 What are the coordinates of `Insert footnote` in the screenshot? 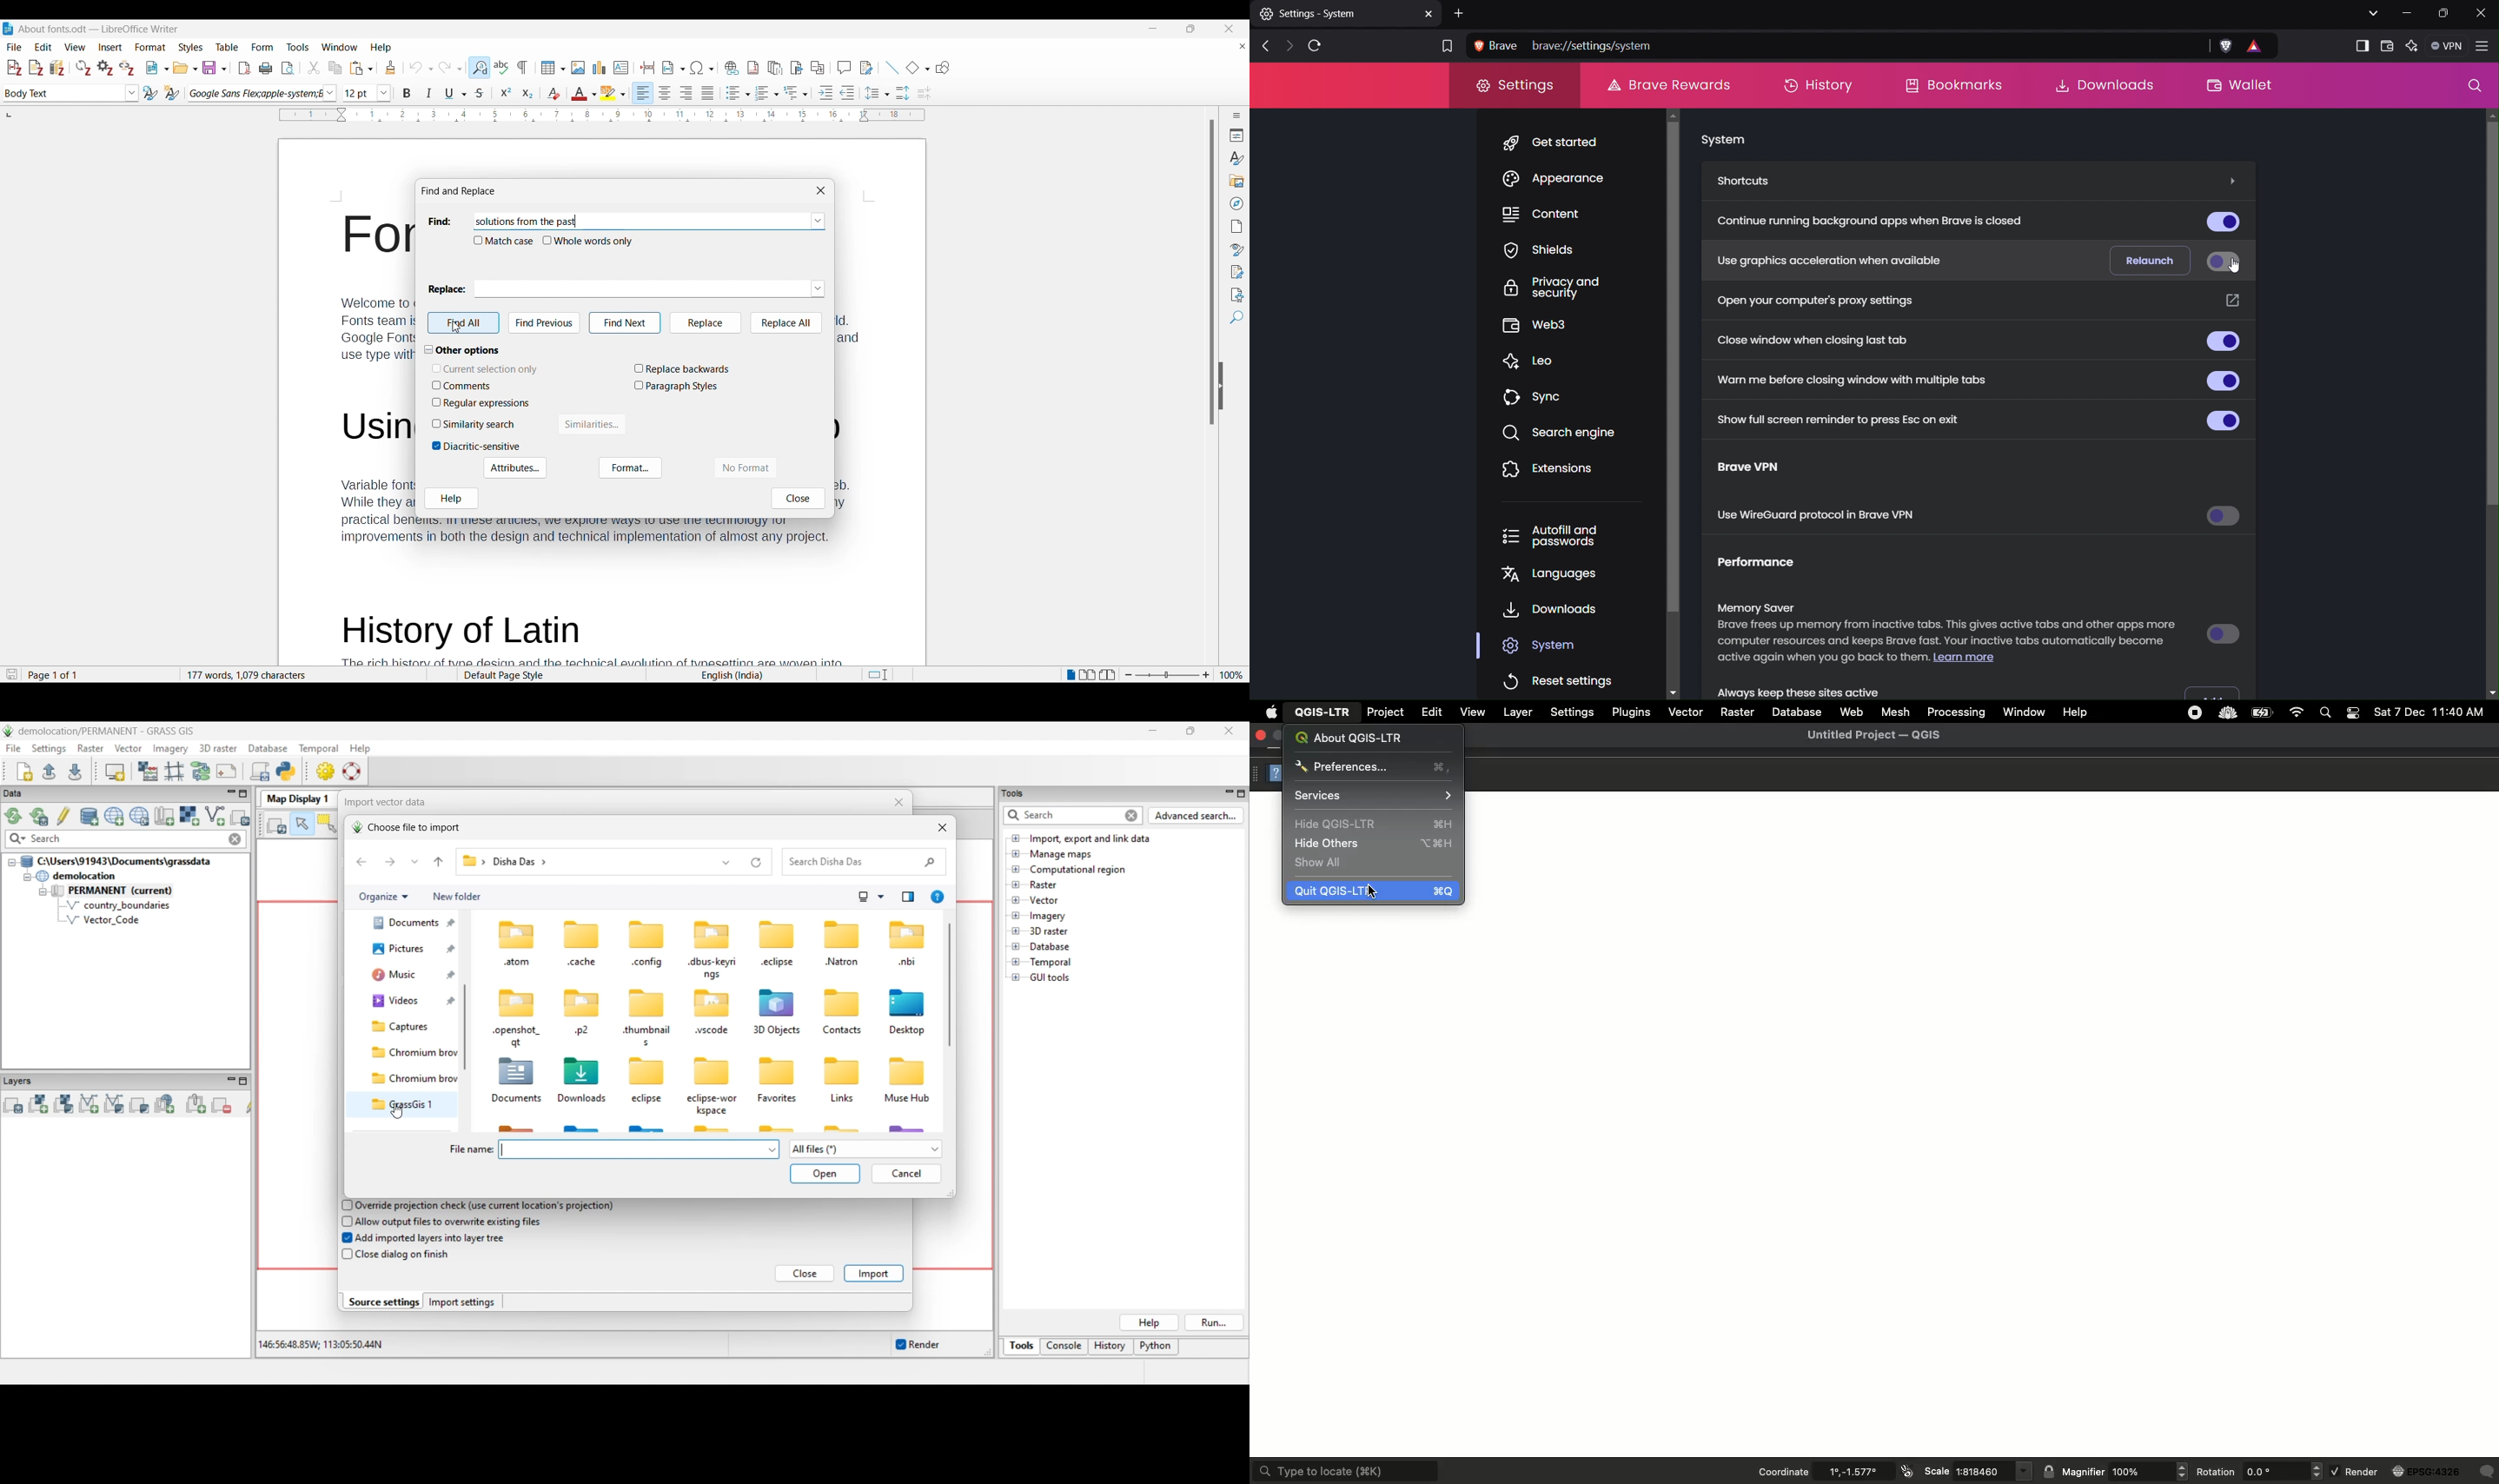 It's located at (753, 68).